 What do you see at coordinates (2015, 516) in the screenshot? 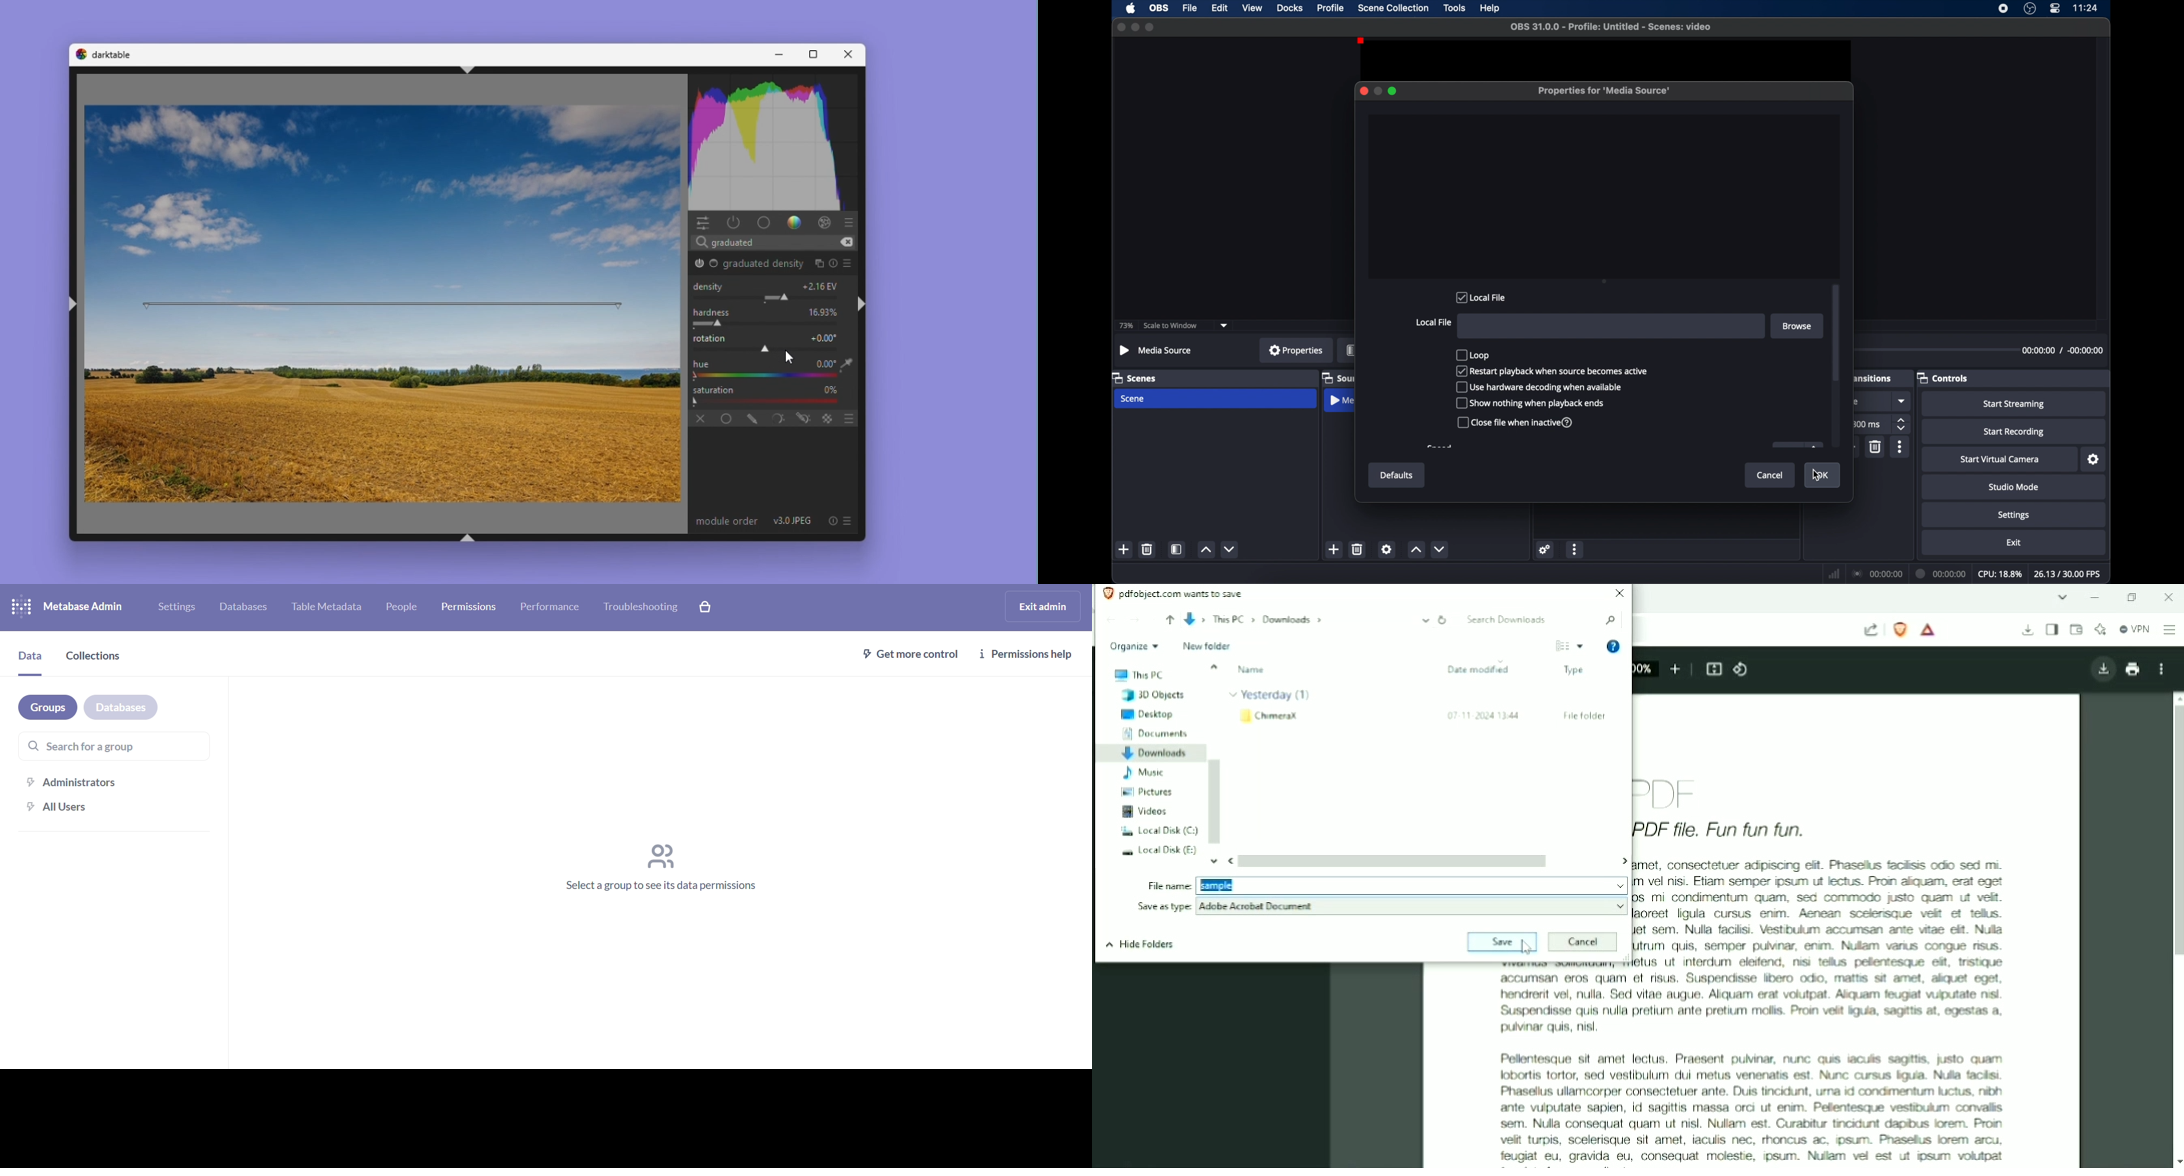
I see `settings` at bounding box center [2015, 516].